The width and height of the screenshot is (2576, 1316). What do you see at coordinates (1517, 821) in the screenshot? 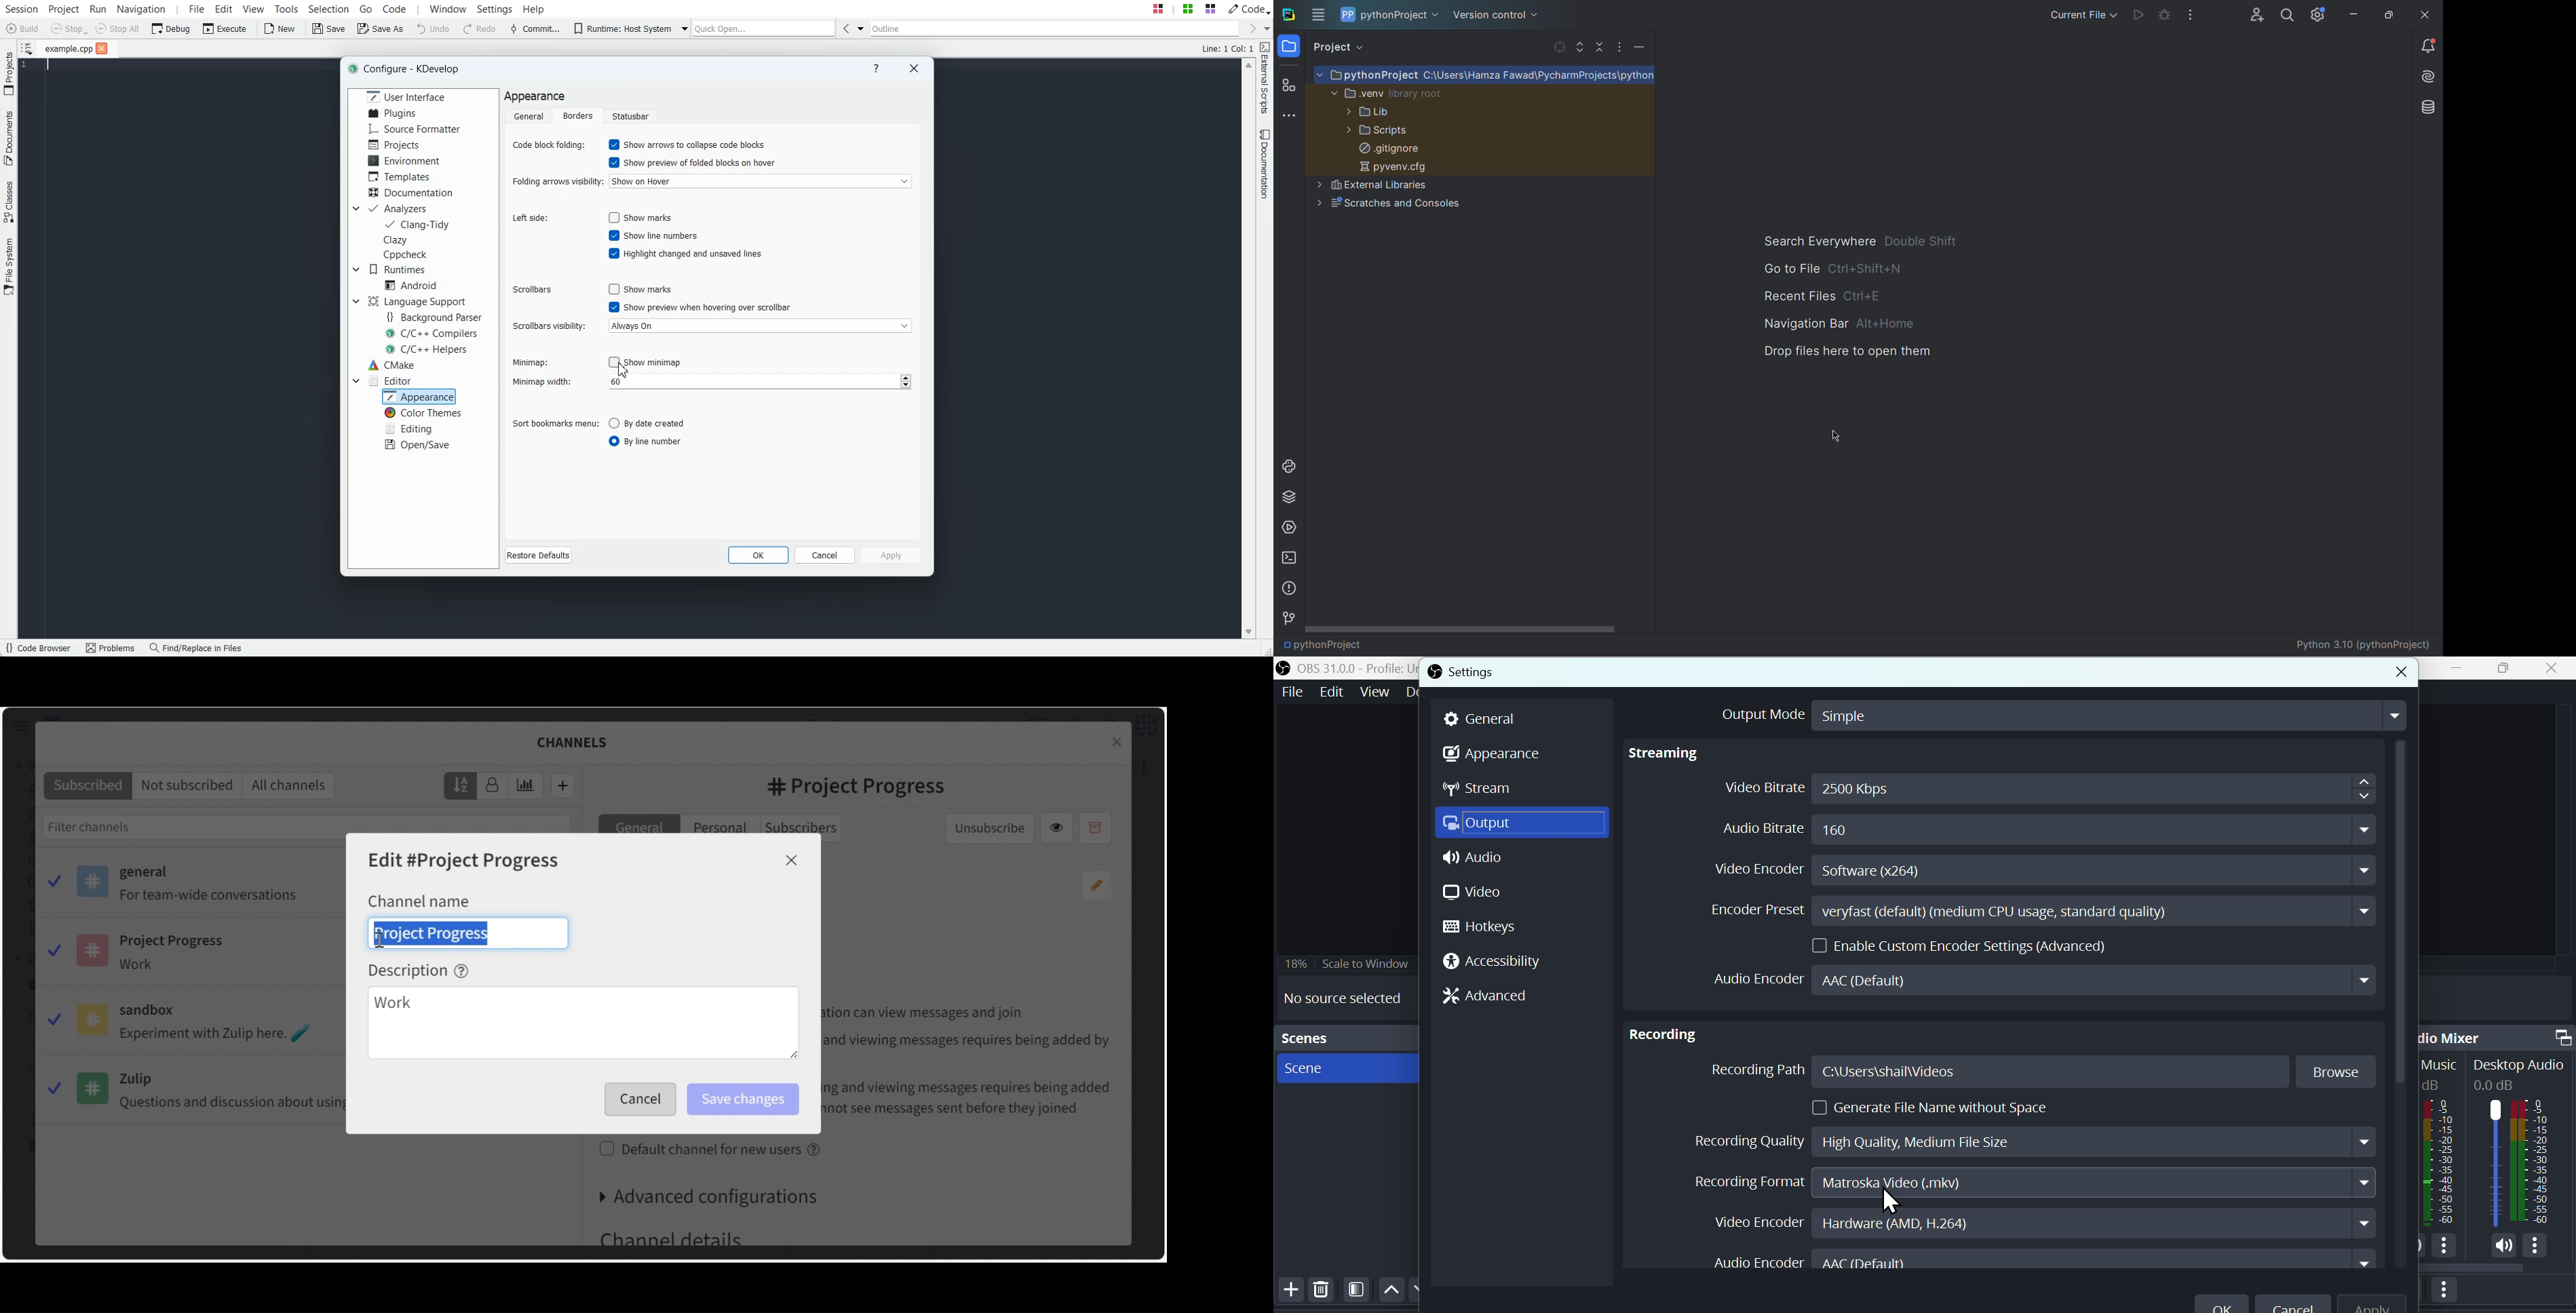
I see `Output` at bounding box center [1517, 821].